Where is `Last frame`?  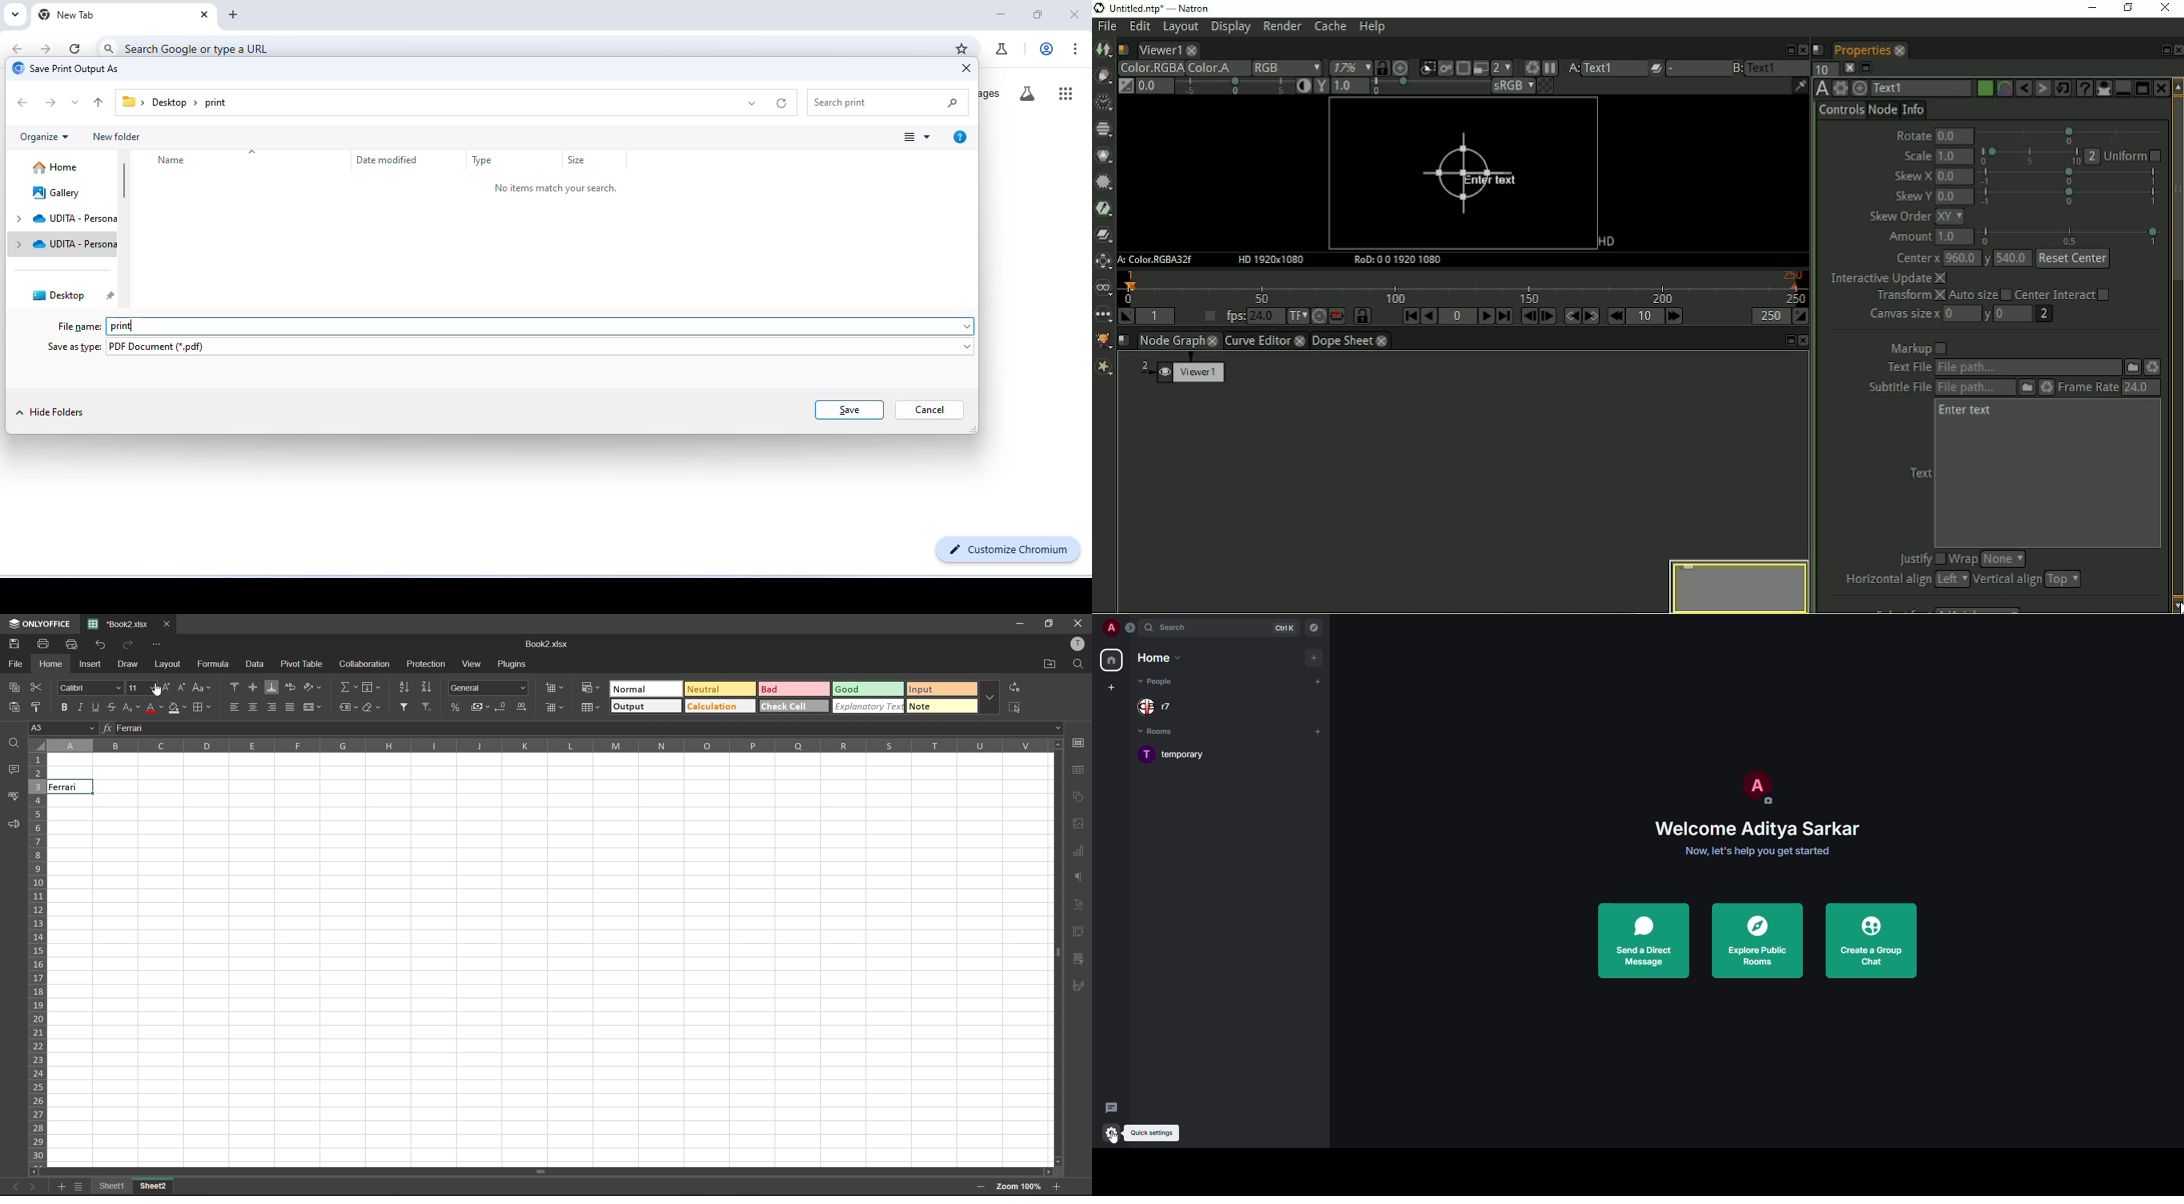
Last frame is located at coordinates (1504, 316).